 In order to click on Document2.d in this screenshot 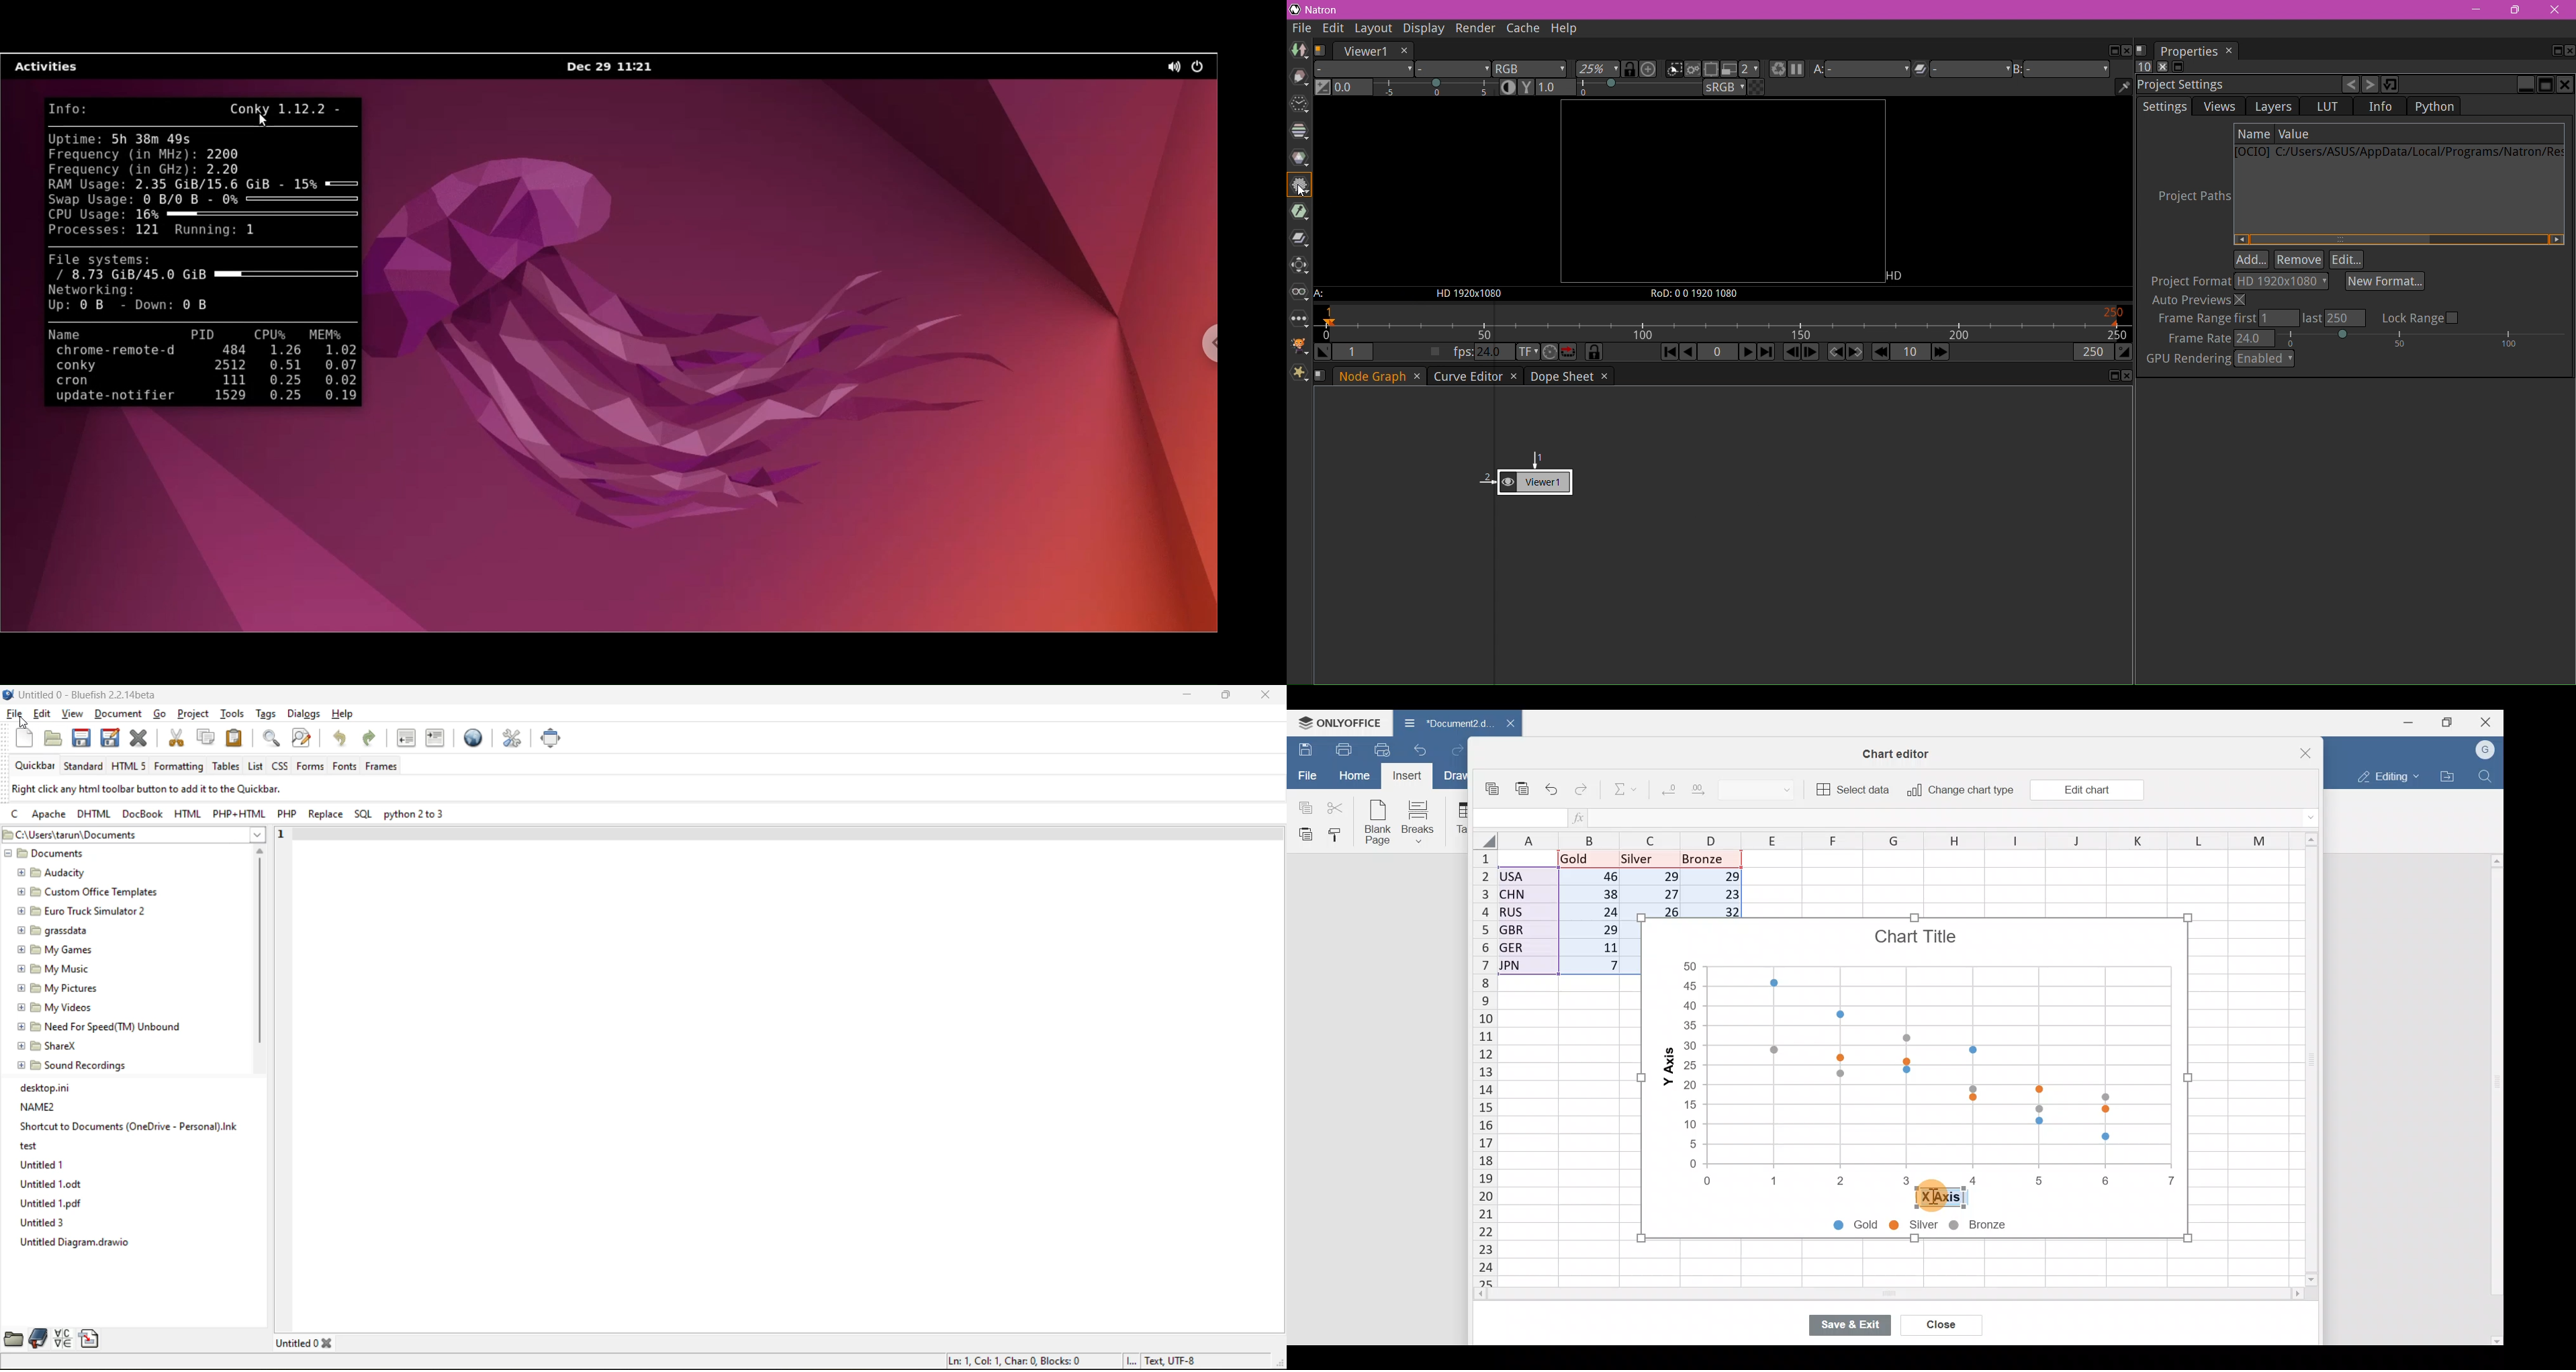, I will do `click(1440, 724)`.